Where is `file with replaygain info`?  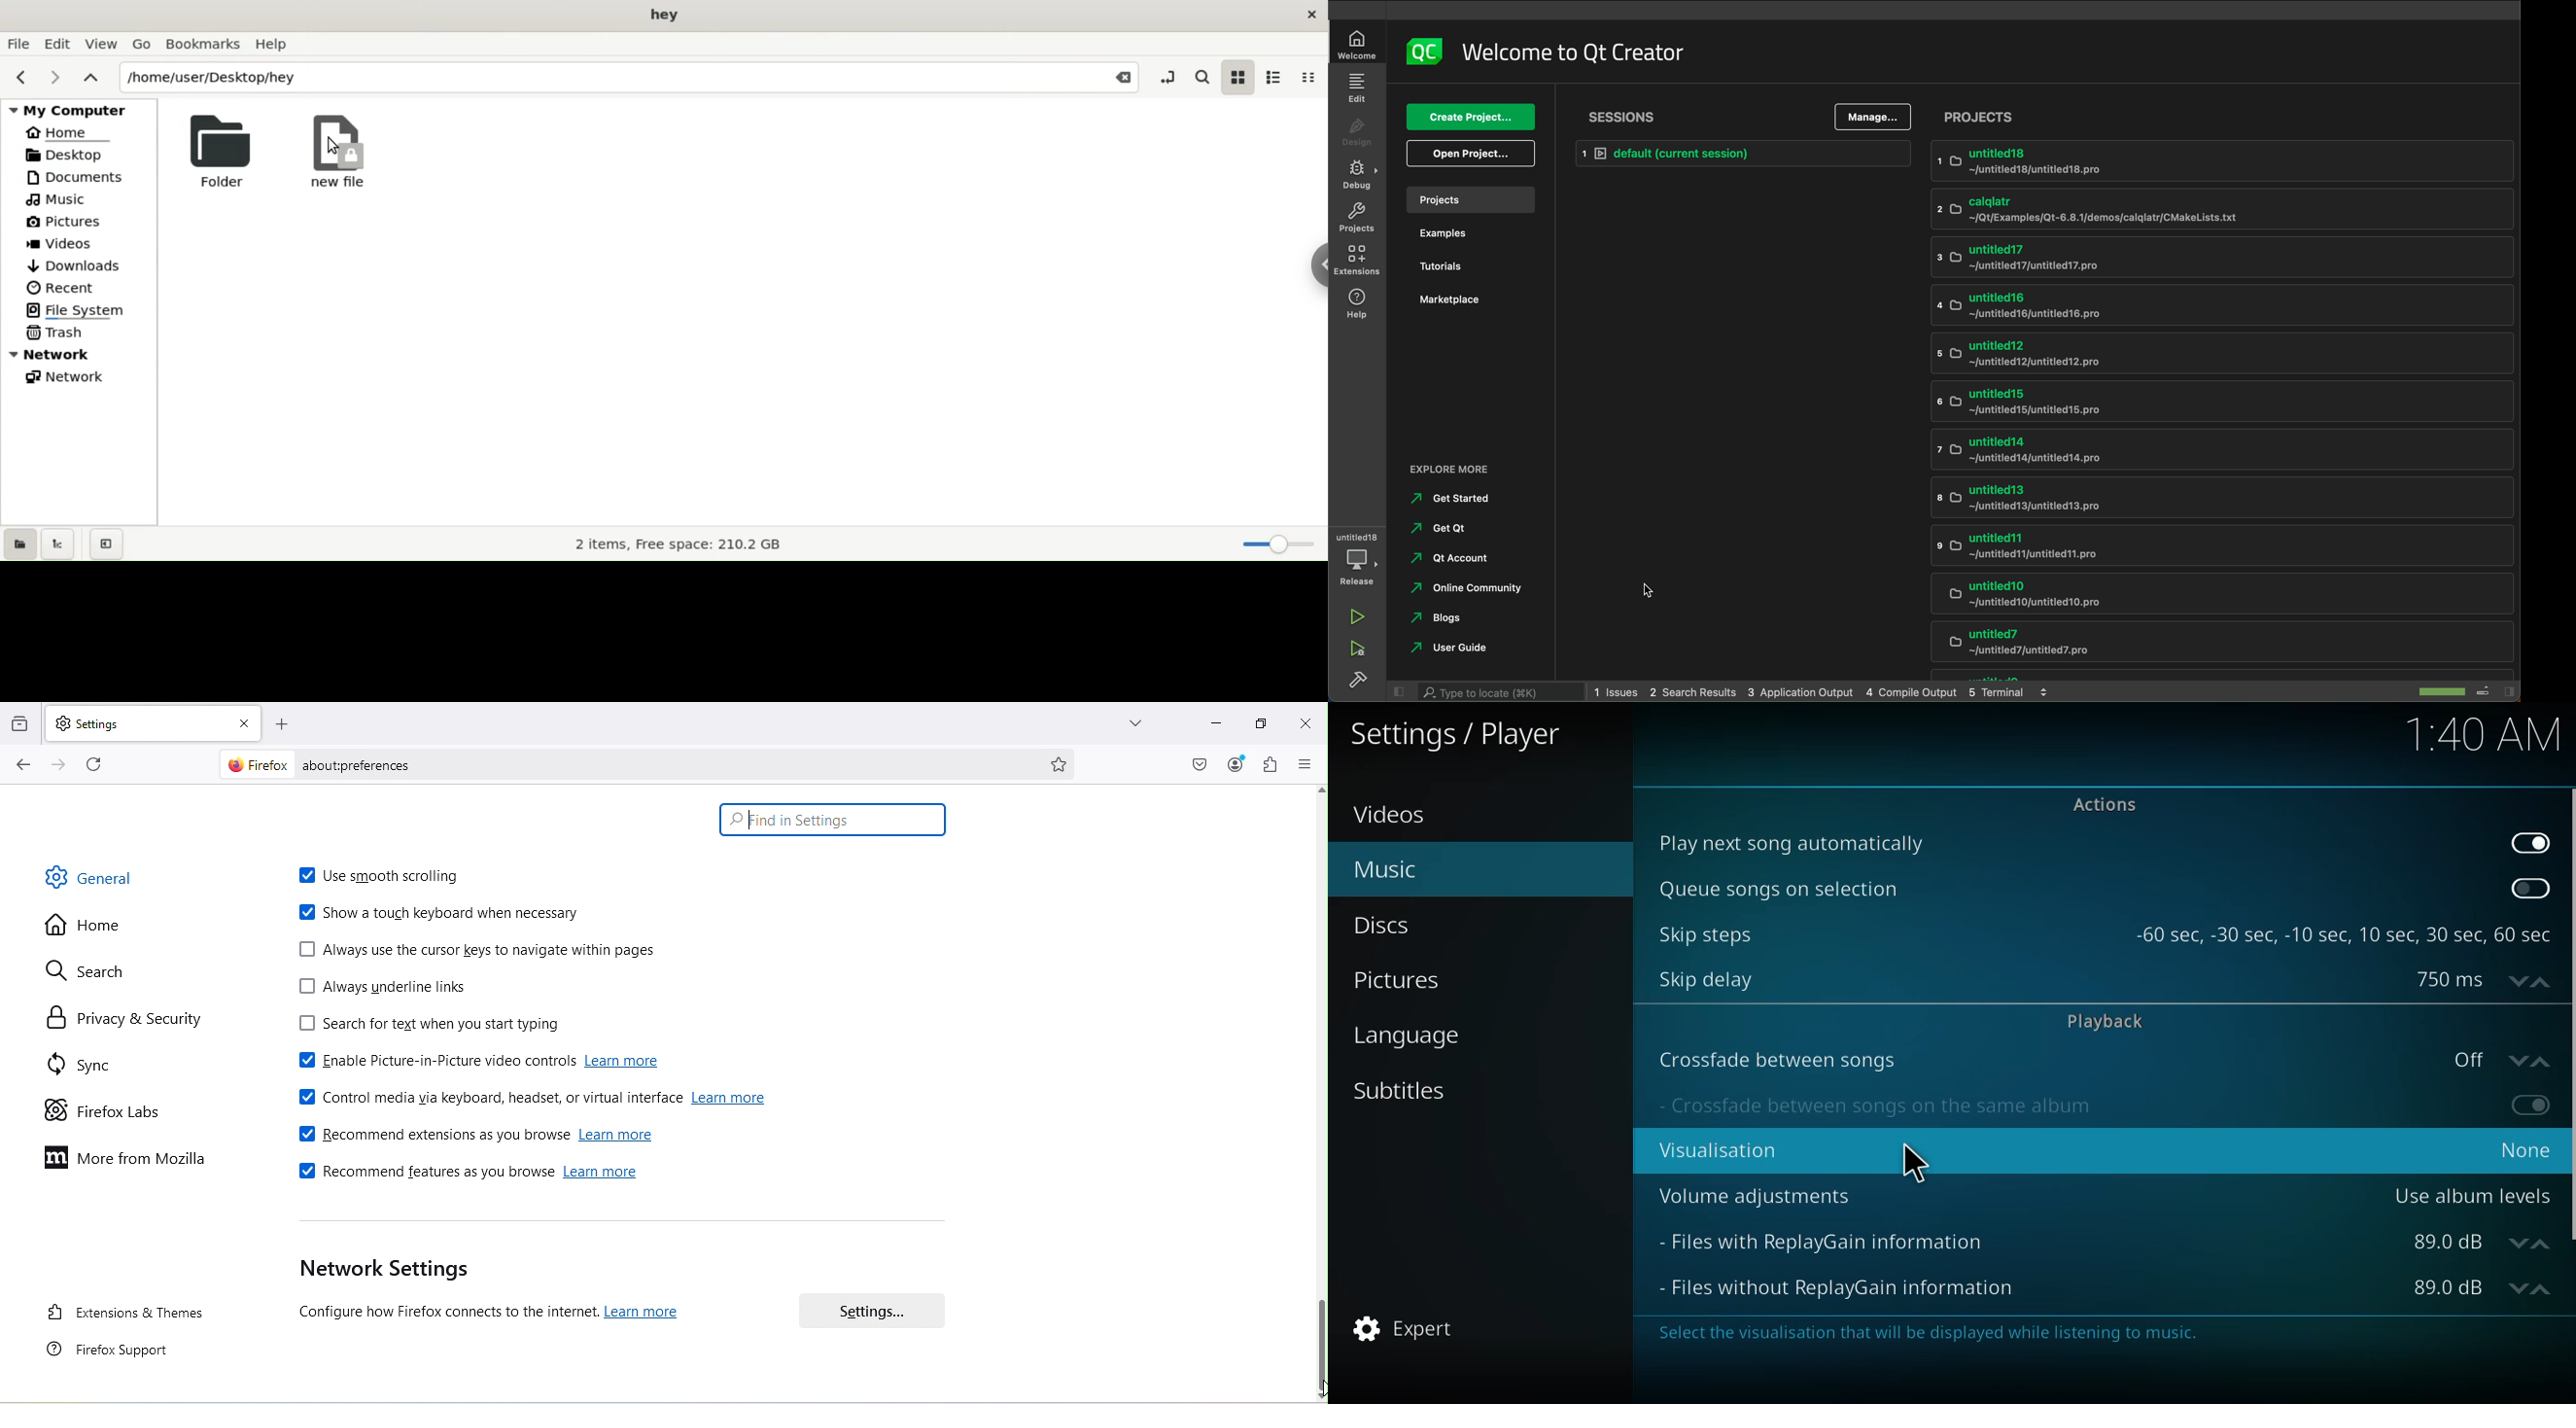 file with replaygain info is located at coordinates (1826, 1240).